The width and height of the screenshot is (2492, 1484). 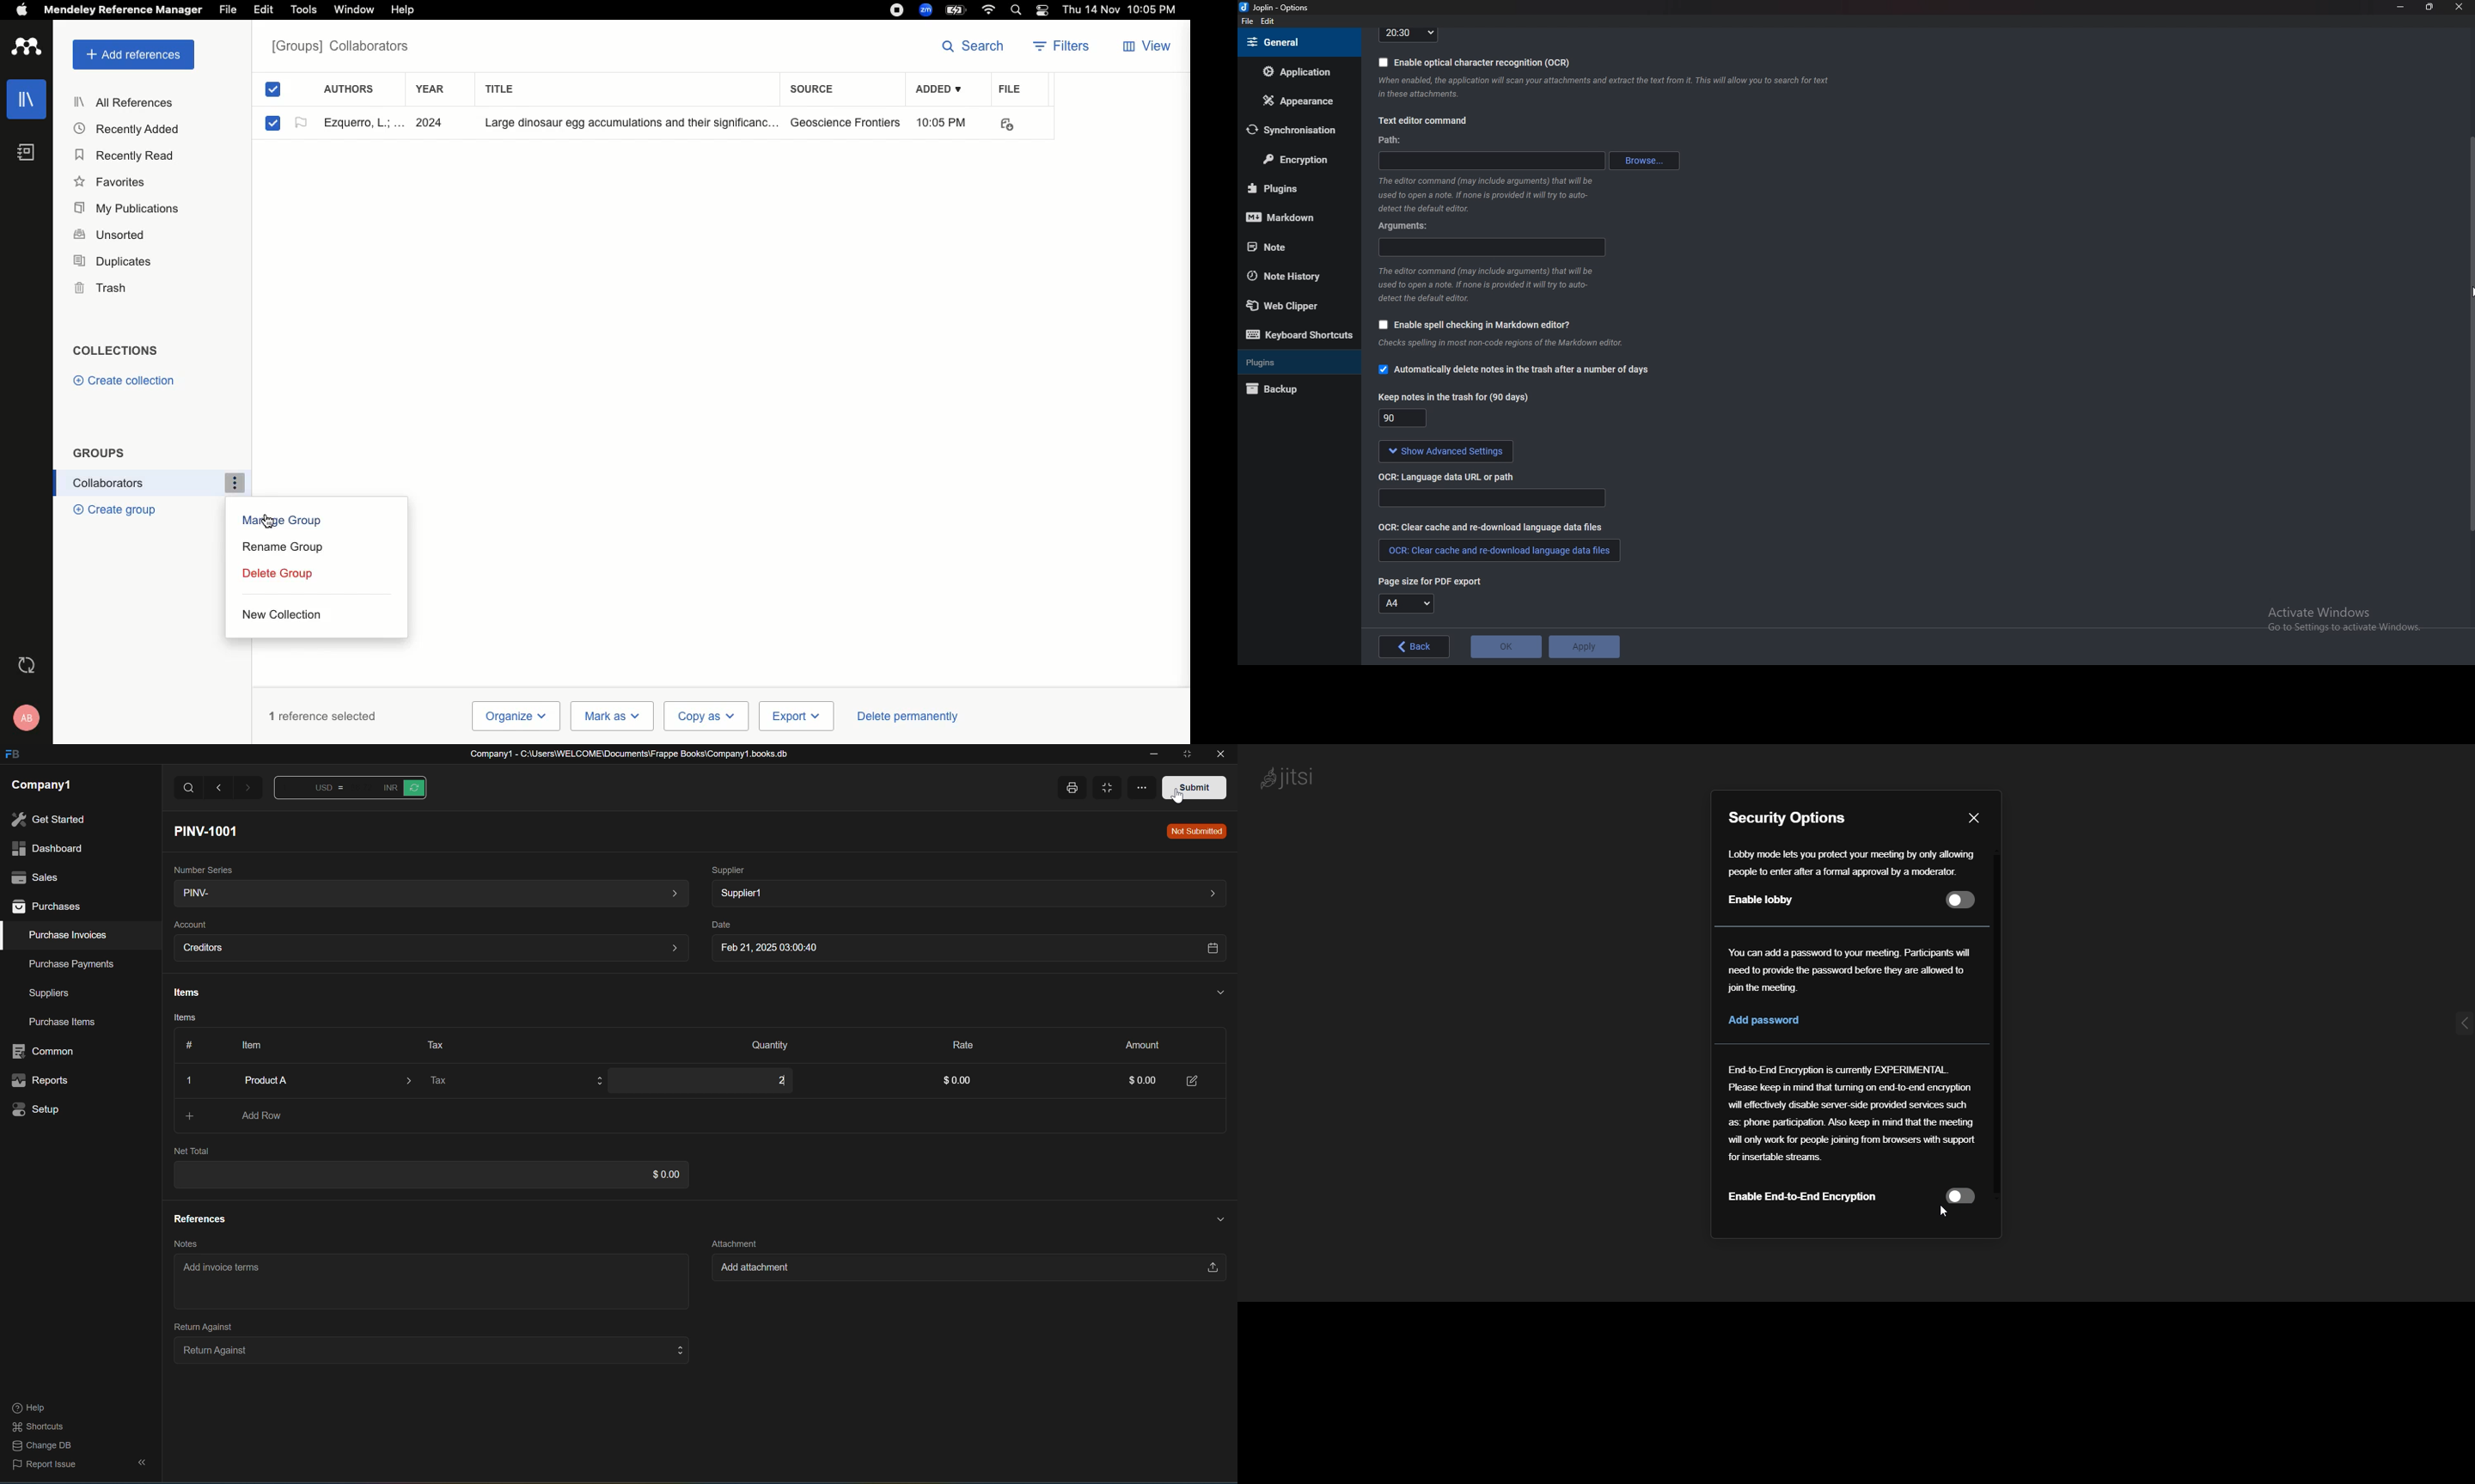 I want to click on Organize, so click(x=515, y=716).